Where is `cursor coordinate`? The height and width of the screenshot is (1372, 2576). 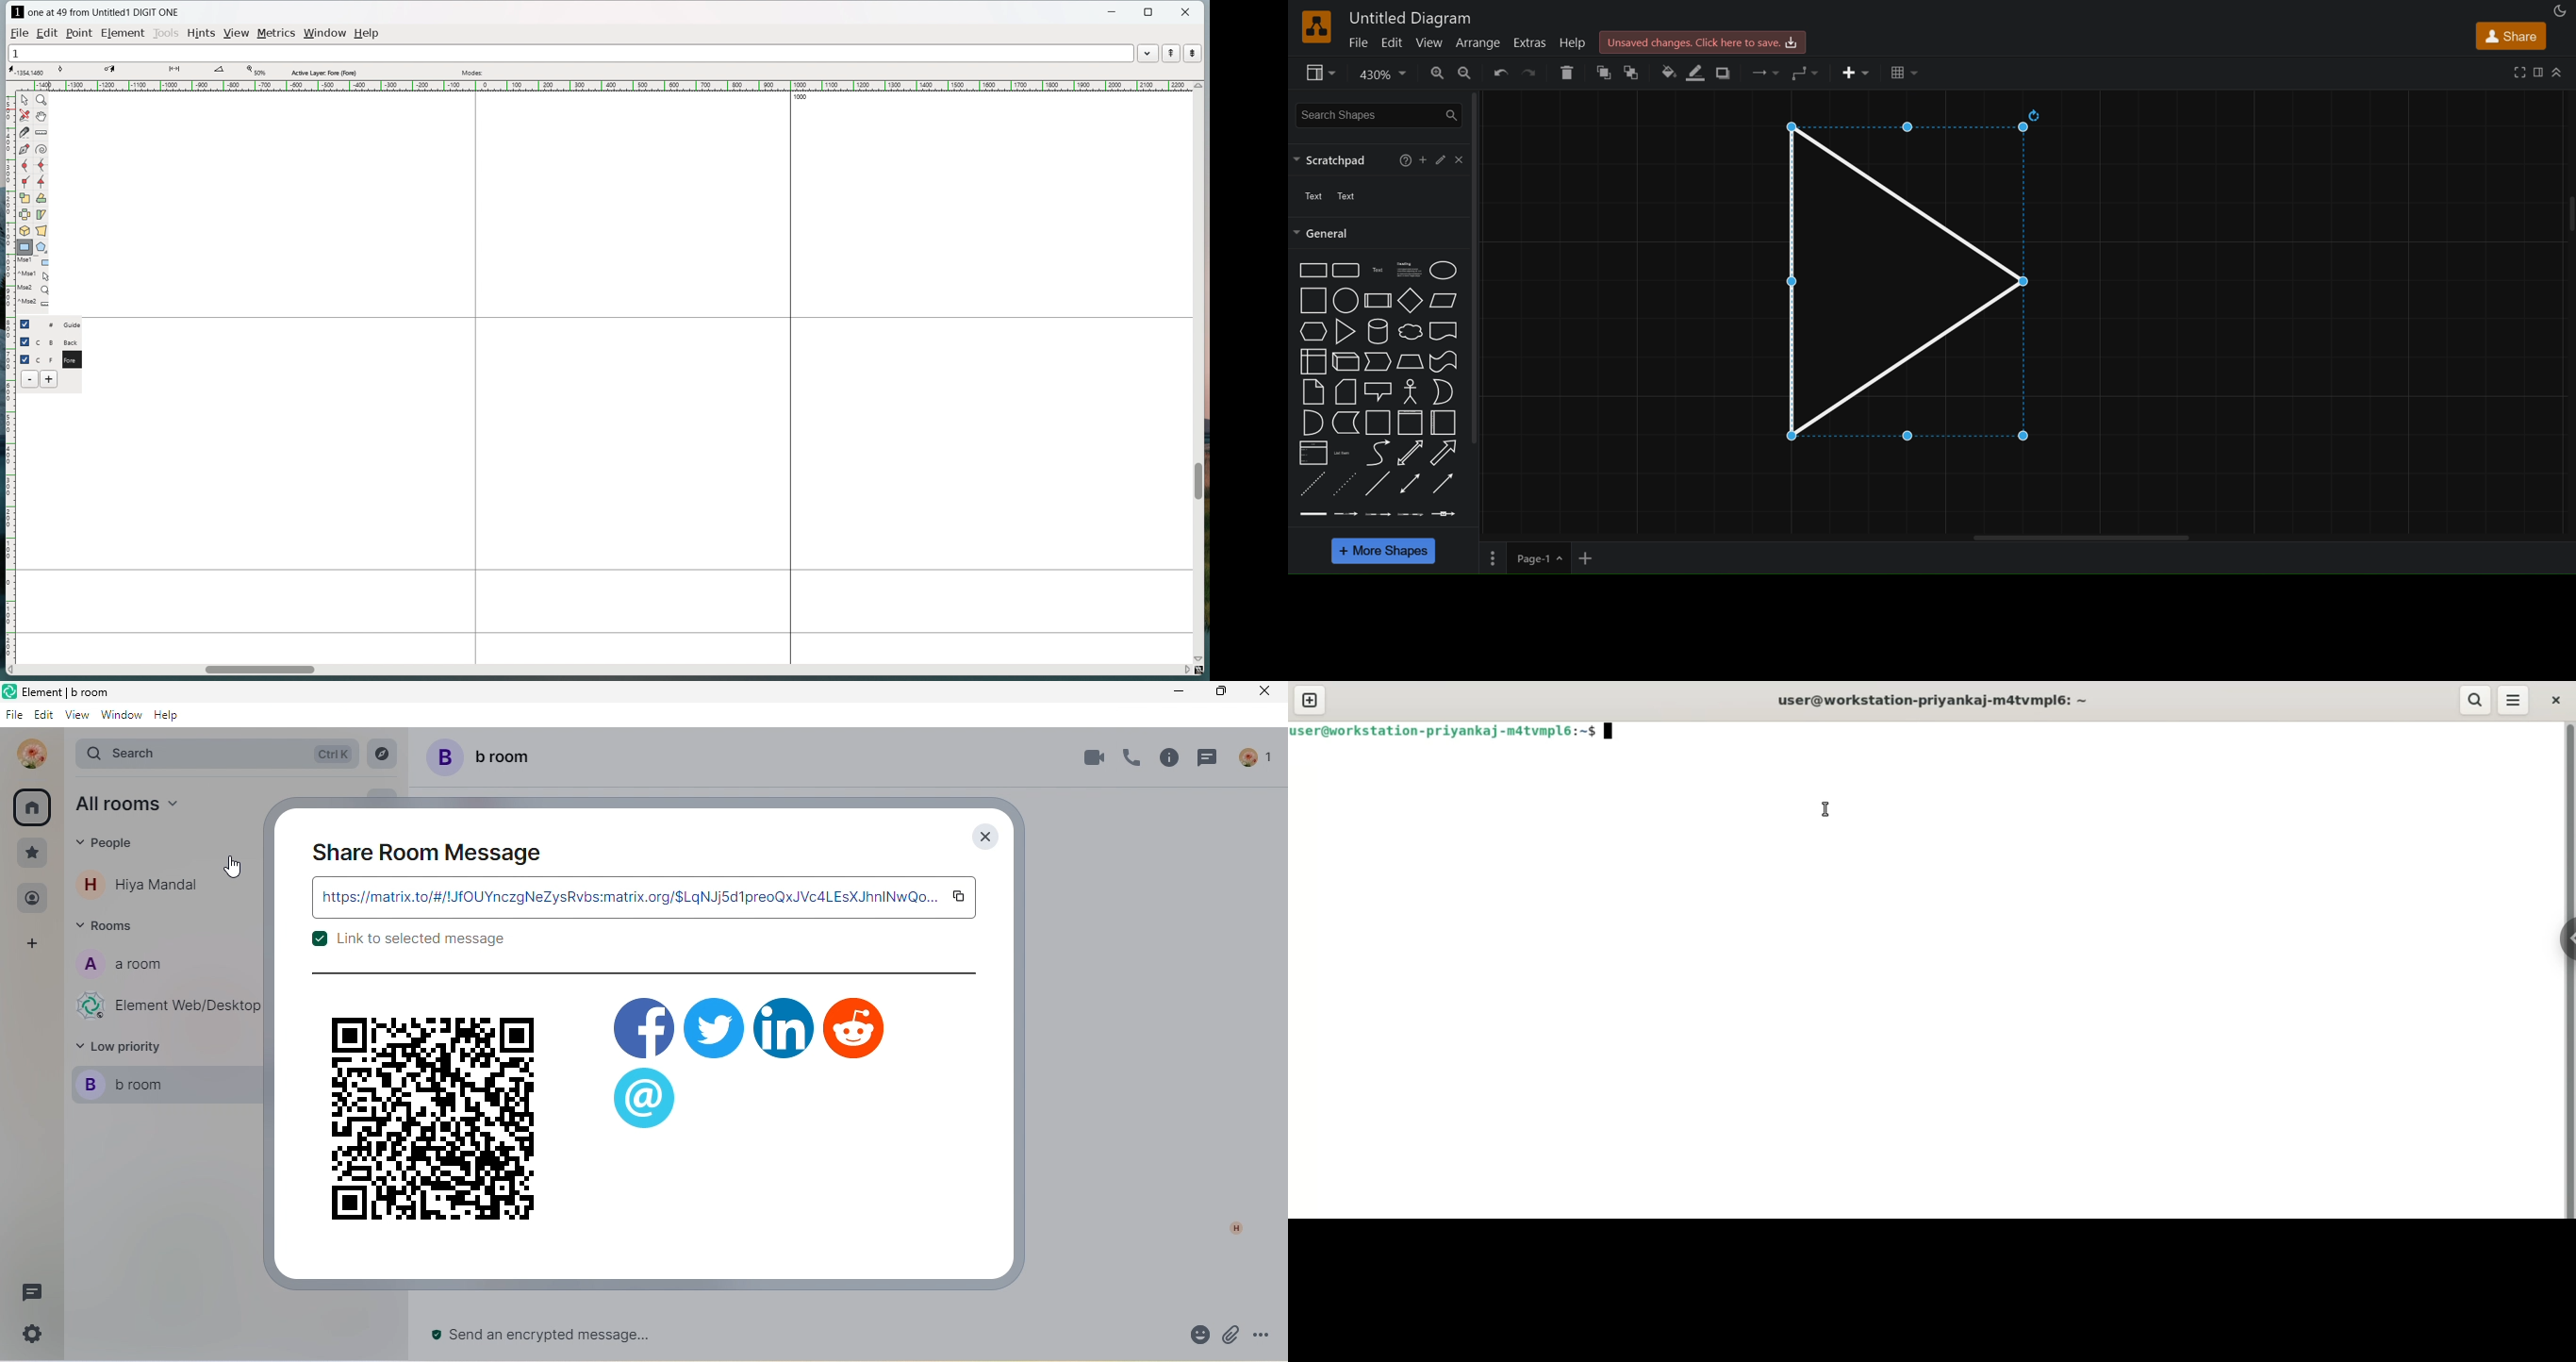
cursor coordinate is located at coordinates (26, 71).